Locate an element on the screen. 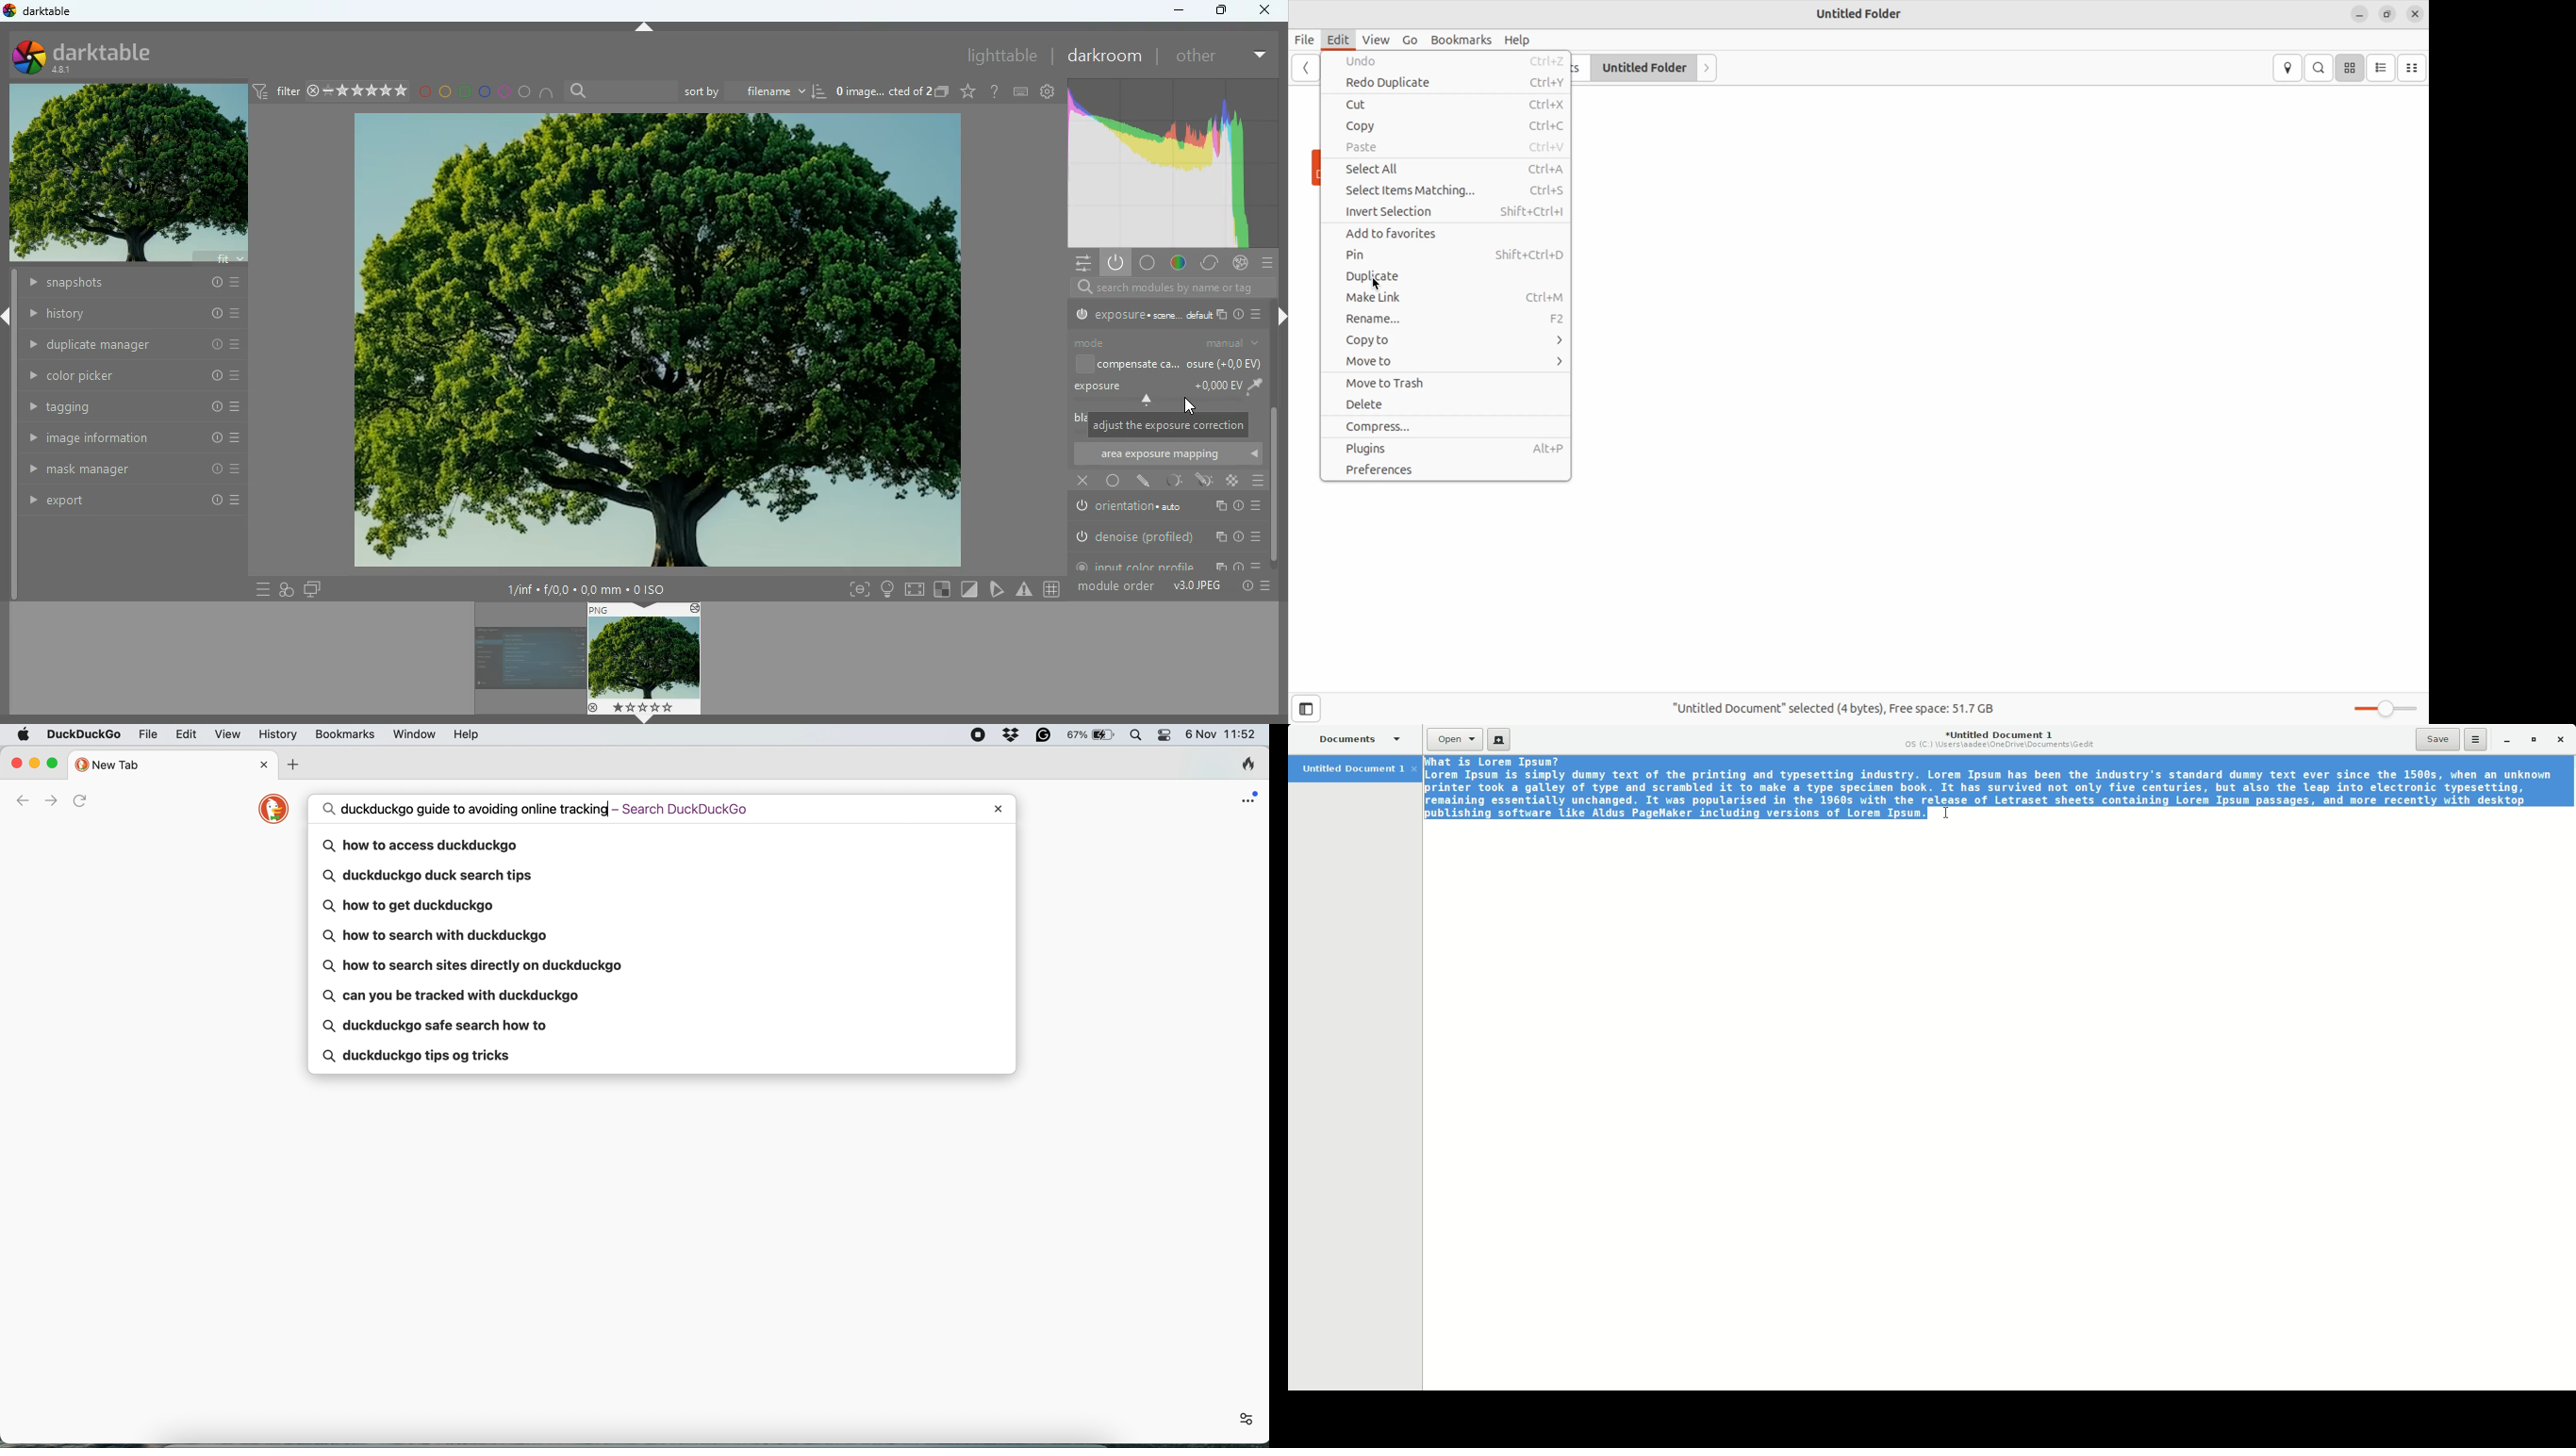 The width and height of the screenshot is (2576, 1456). control center is located at coordinates (1169, 737).